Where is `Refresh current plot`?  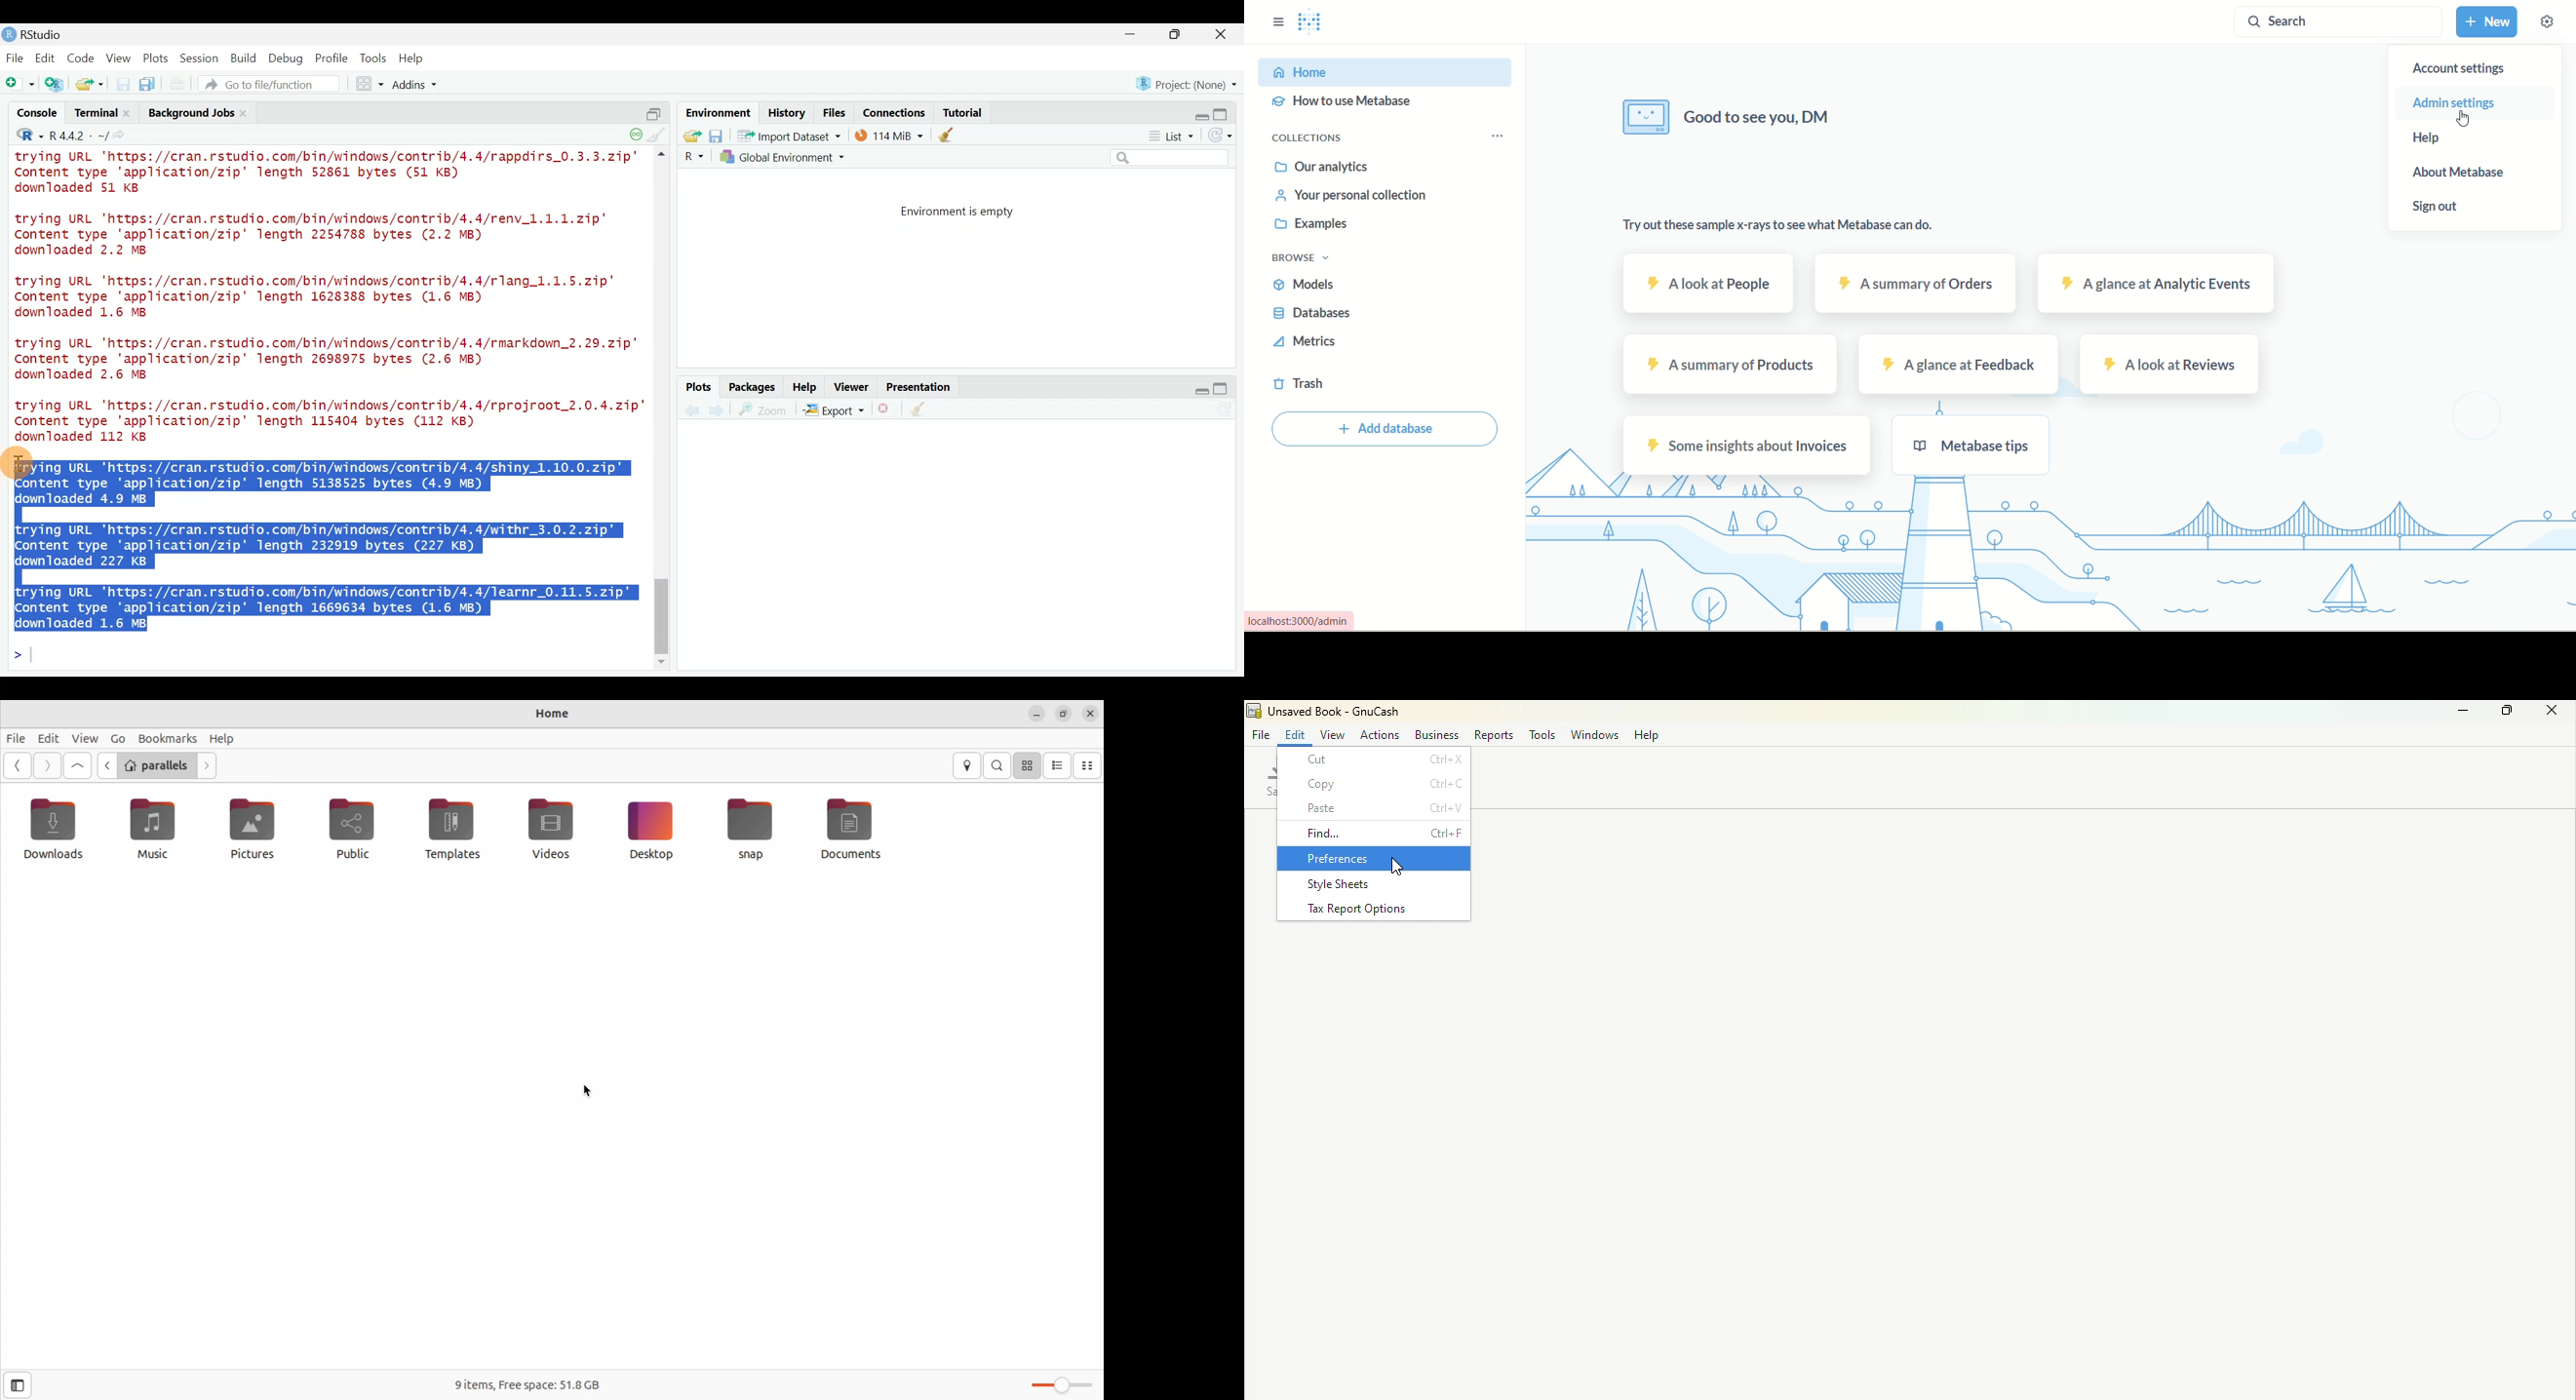
Refresh current plot is located at coordinates (1228, 410).